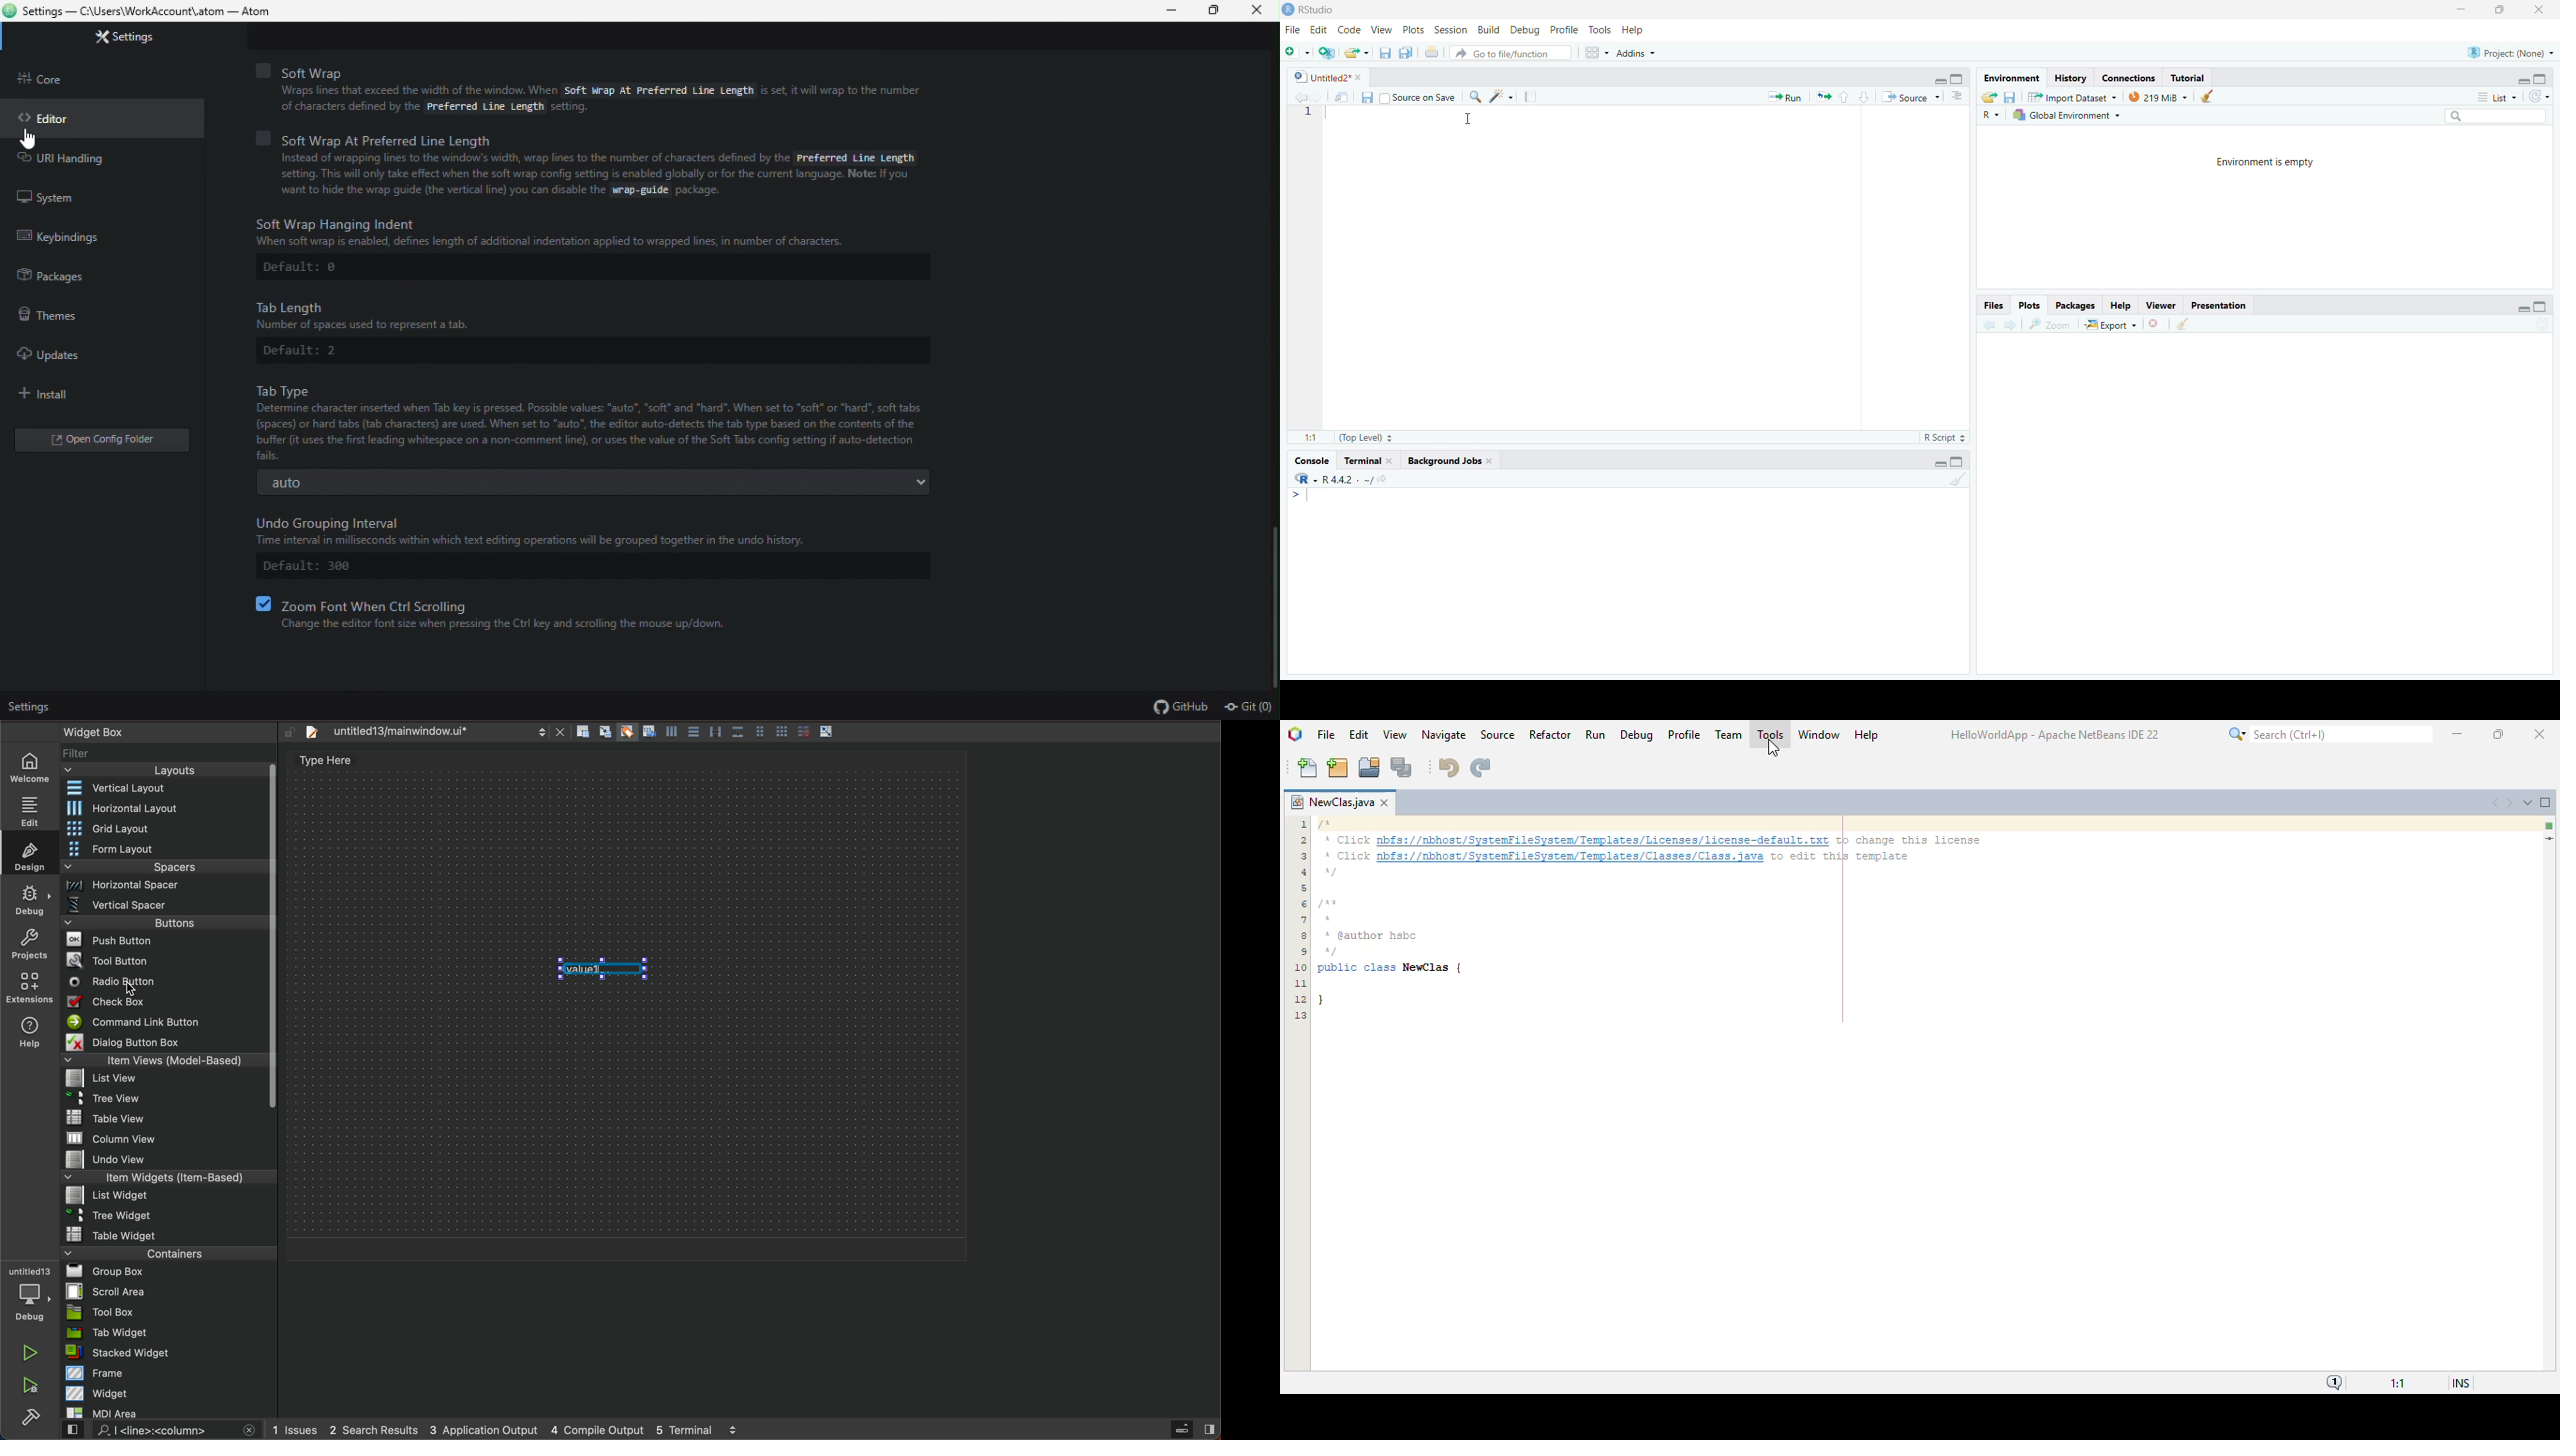 The height and width of the screenshot is (1456, 2576). What do you see at coordinates (2187, 77) in the screenshot?
I see `Tutorial` at bounding box center [2187, 77].